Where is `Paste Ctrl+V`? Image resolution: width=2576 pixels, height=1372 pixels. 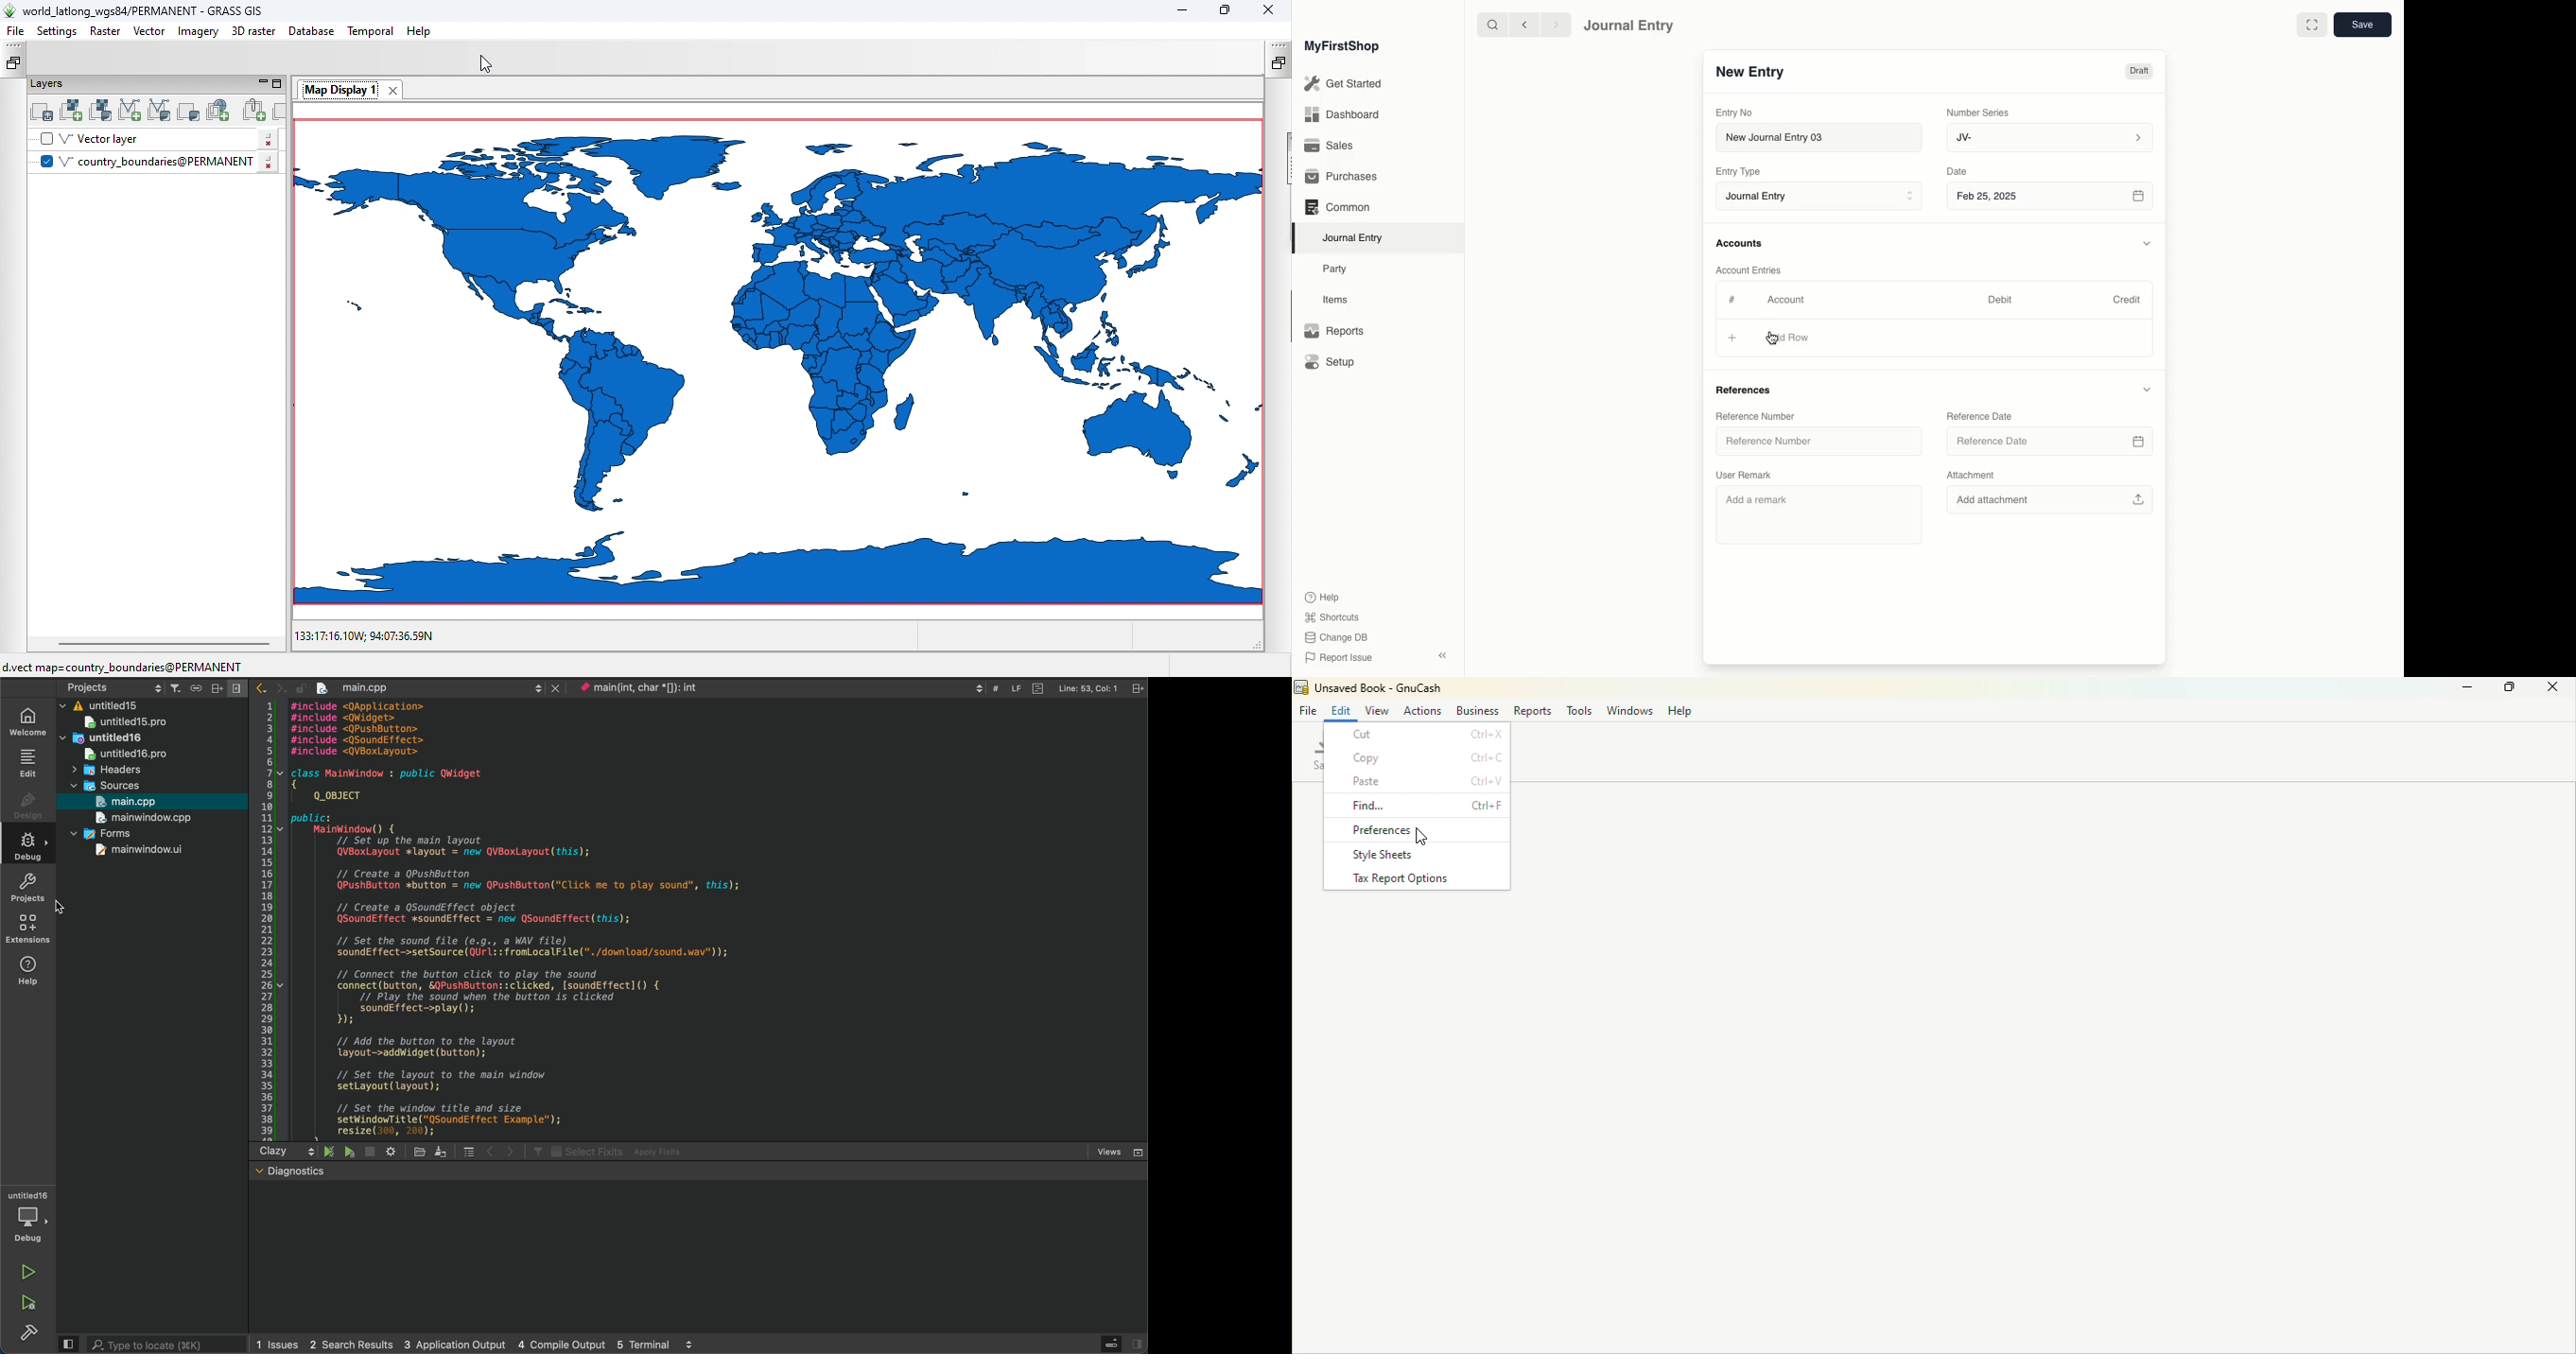 Paste Ctrl+V is located at coordinates (1416, 780).